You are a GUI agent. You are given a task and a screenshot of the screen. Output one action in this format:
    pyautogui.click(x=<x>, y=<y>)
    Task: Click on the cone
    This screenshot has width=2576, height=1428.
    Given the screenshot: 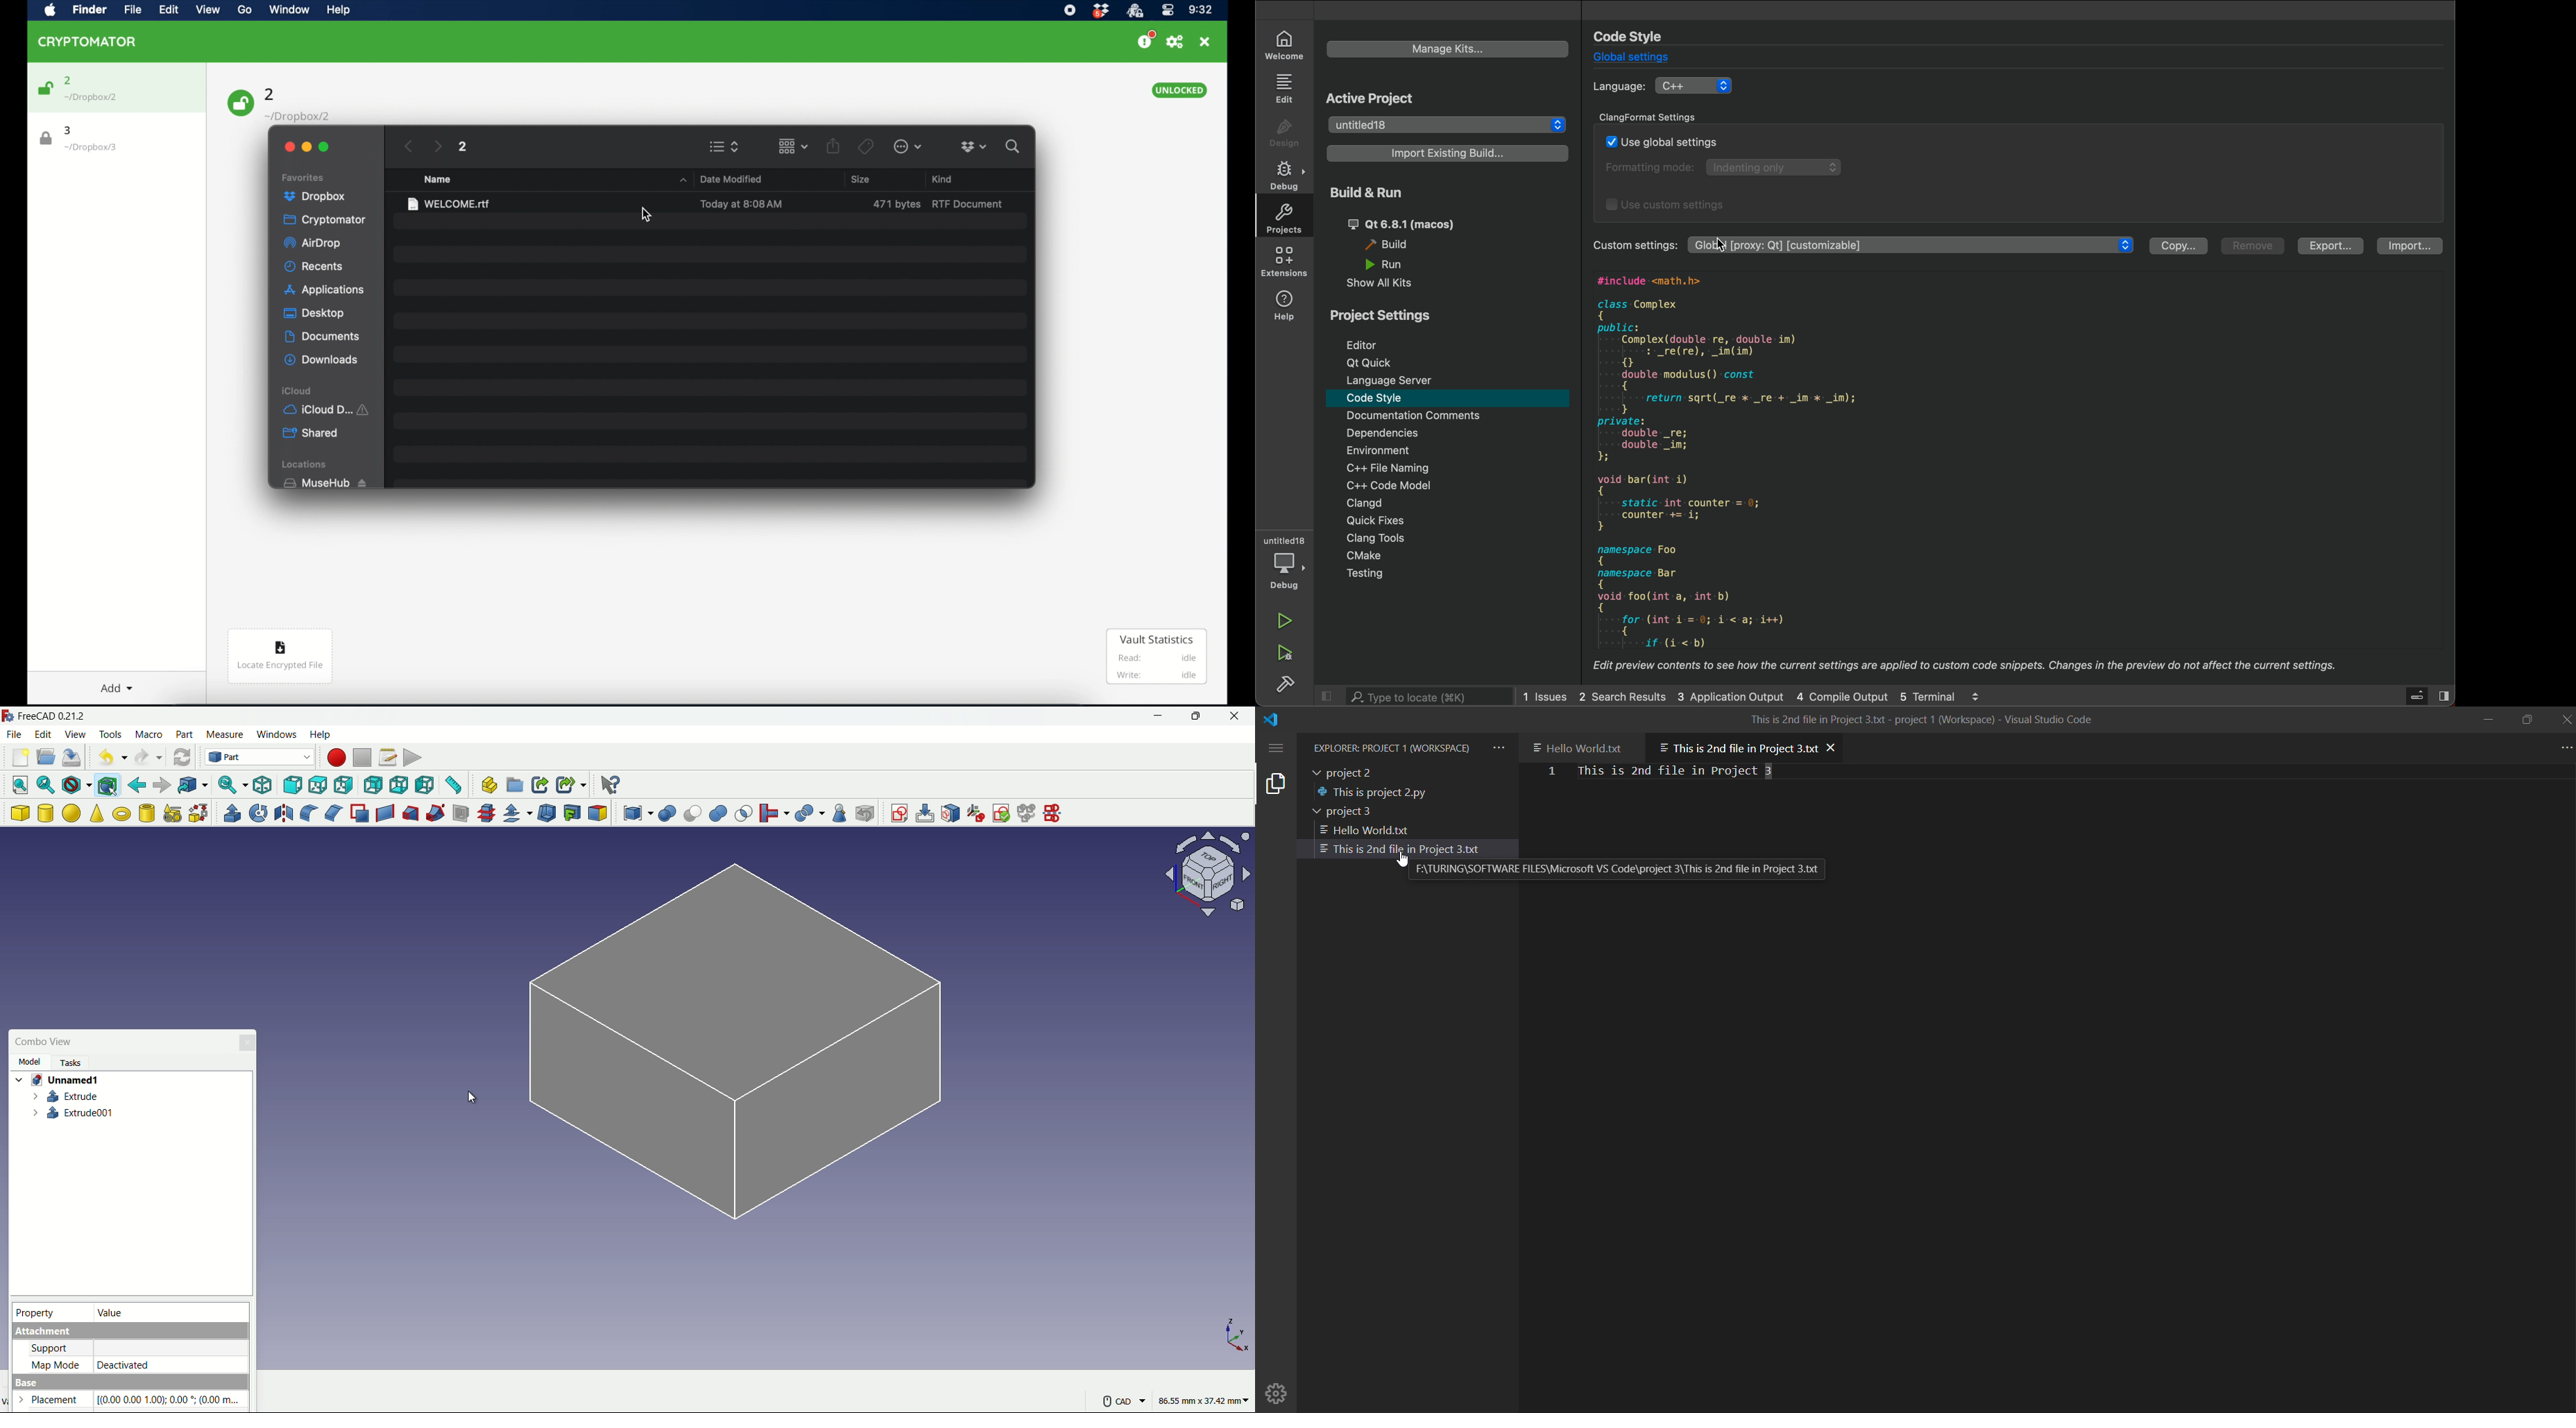 What is the action you would take?
    pyautogui.click(x=97, y=812)
    